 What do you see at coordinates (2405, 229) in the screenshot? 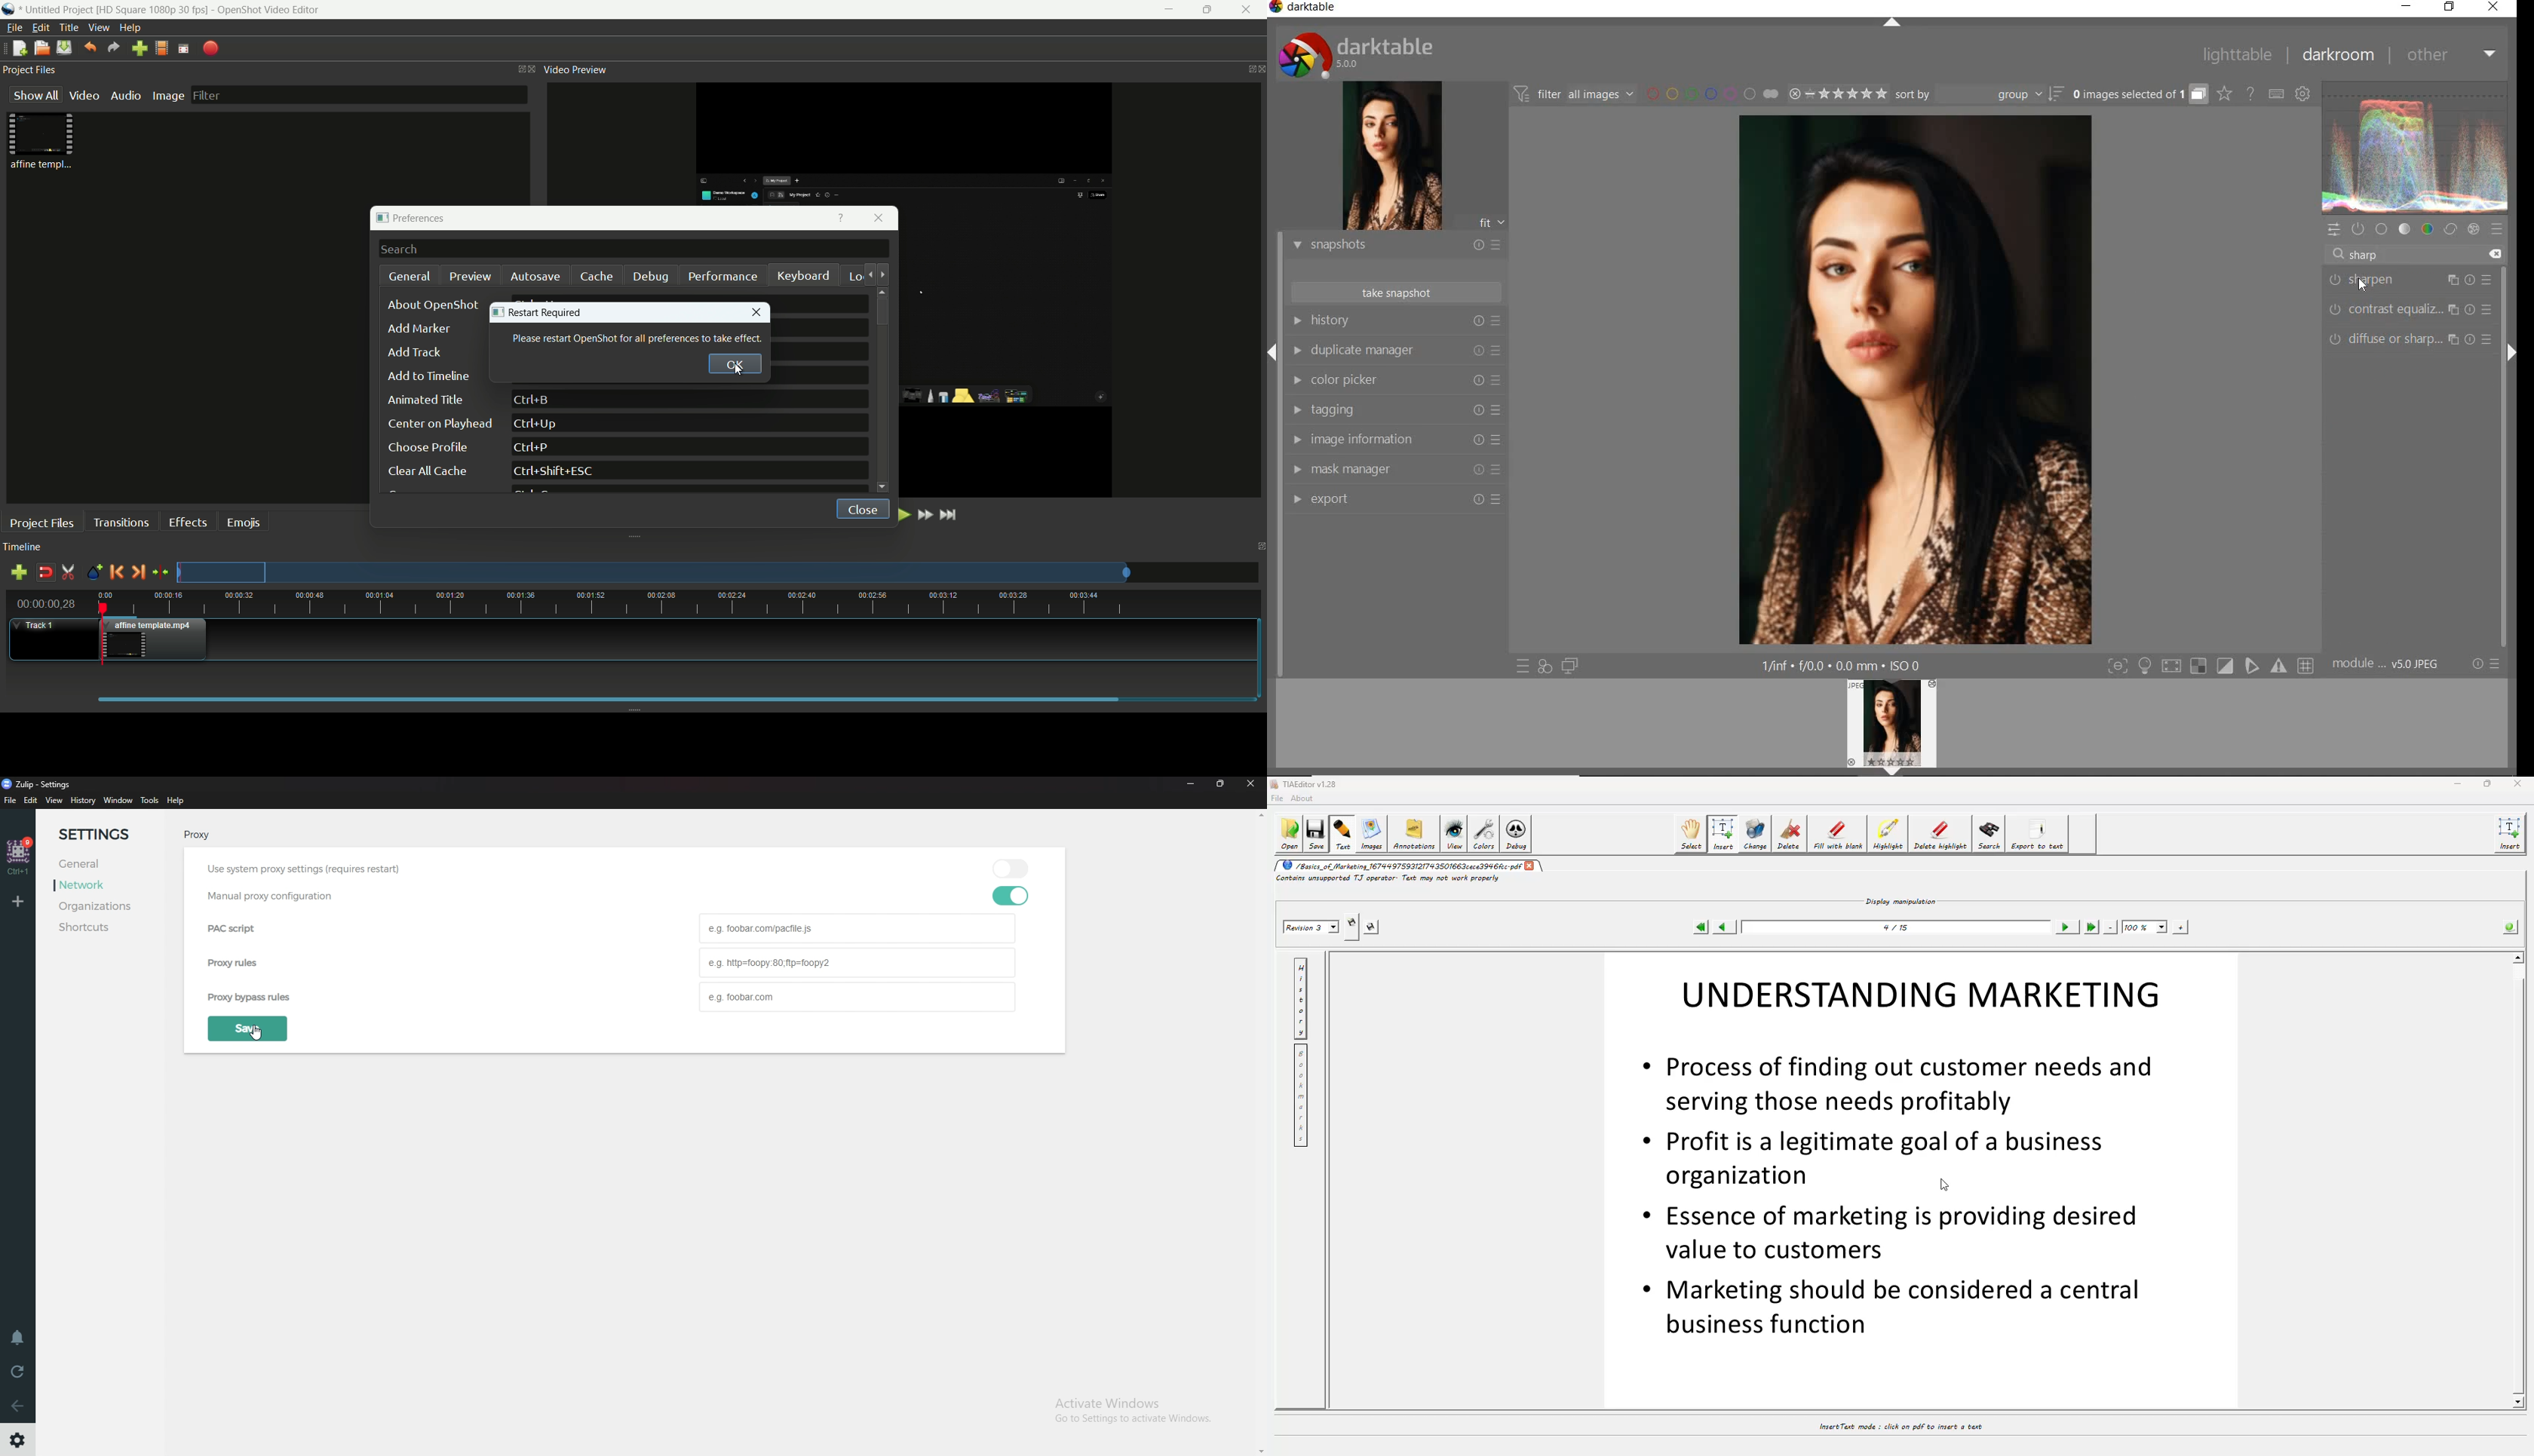
I see `tone` at bounding box center [2405, 229].